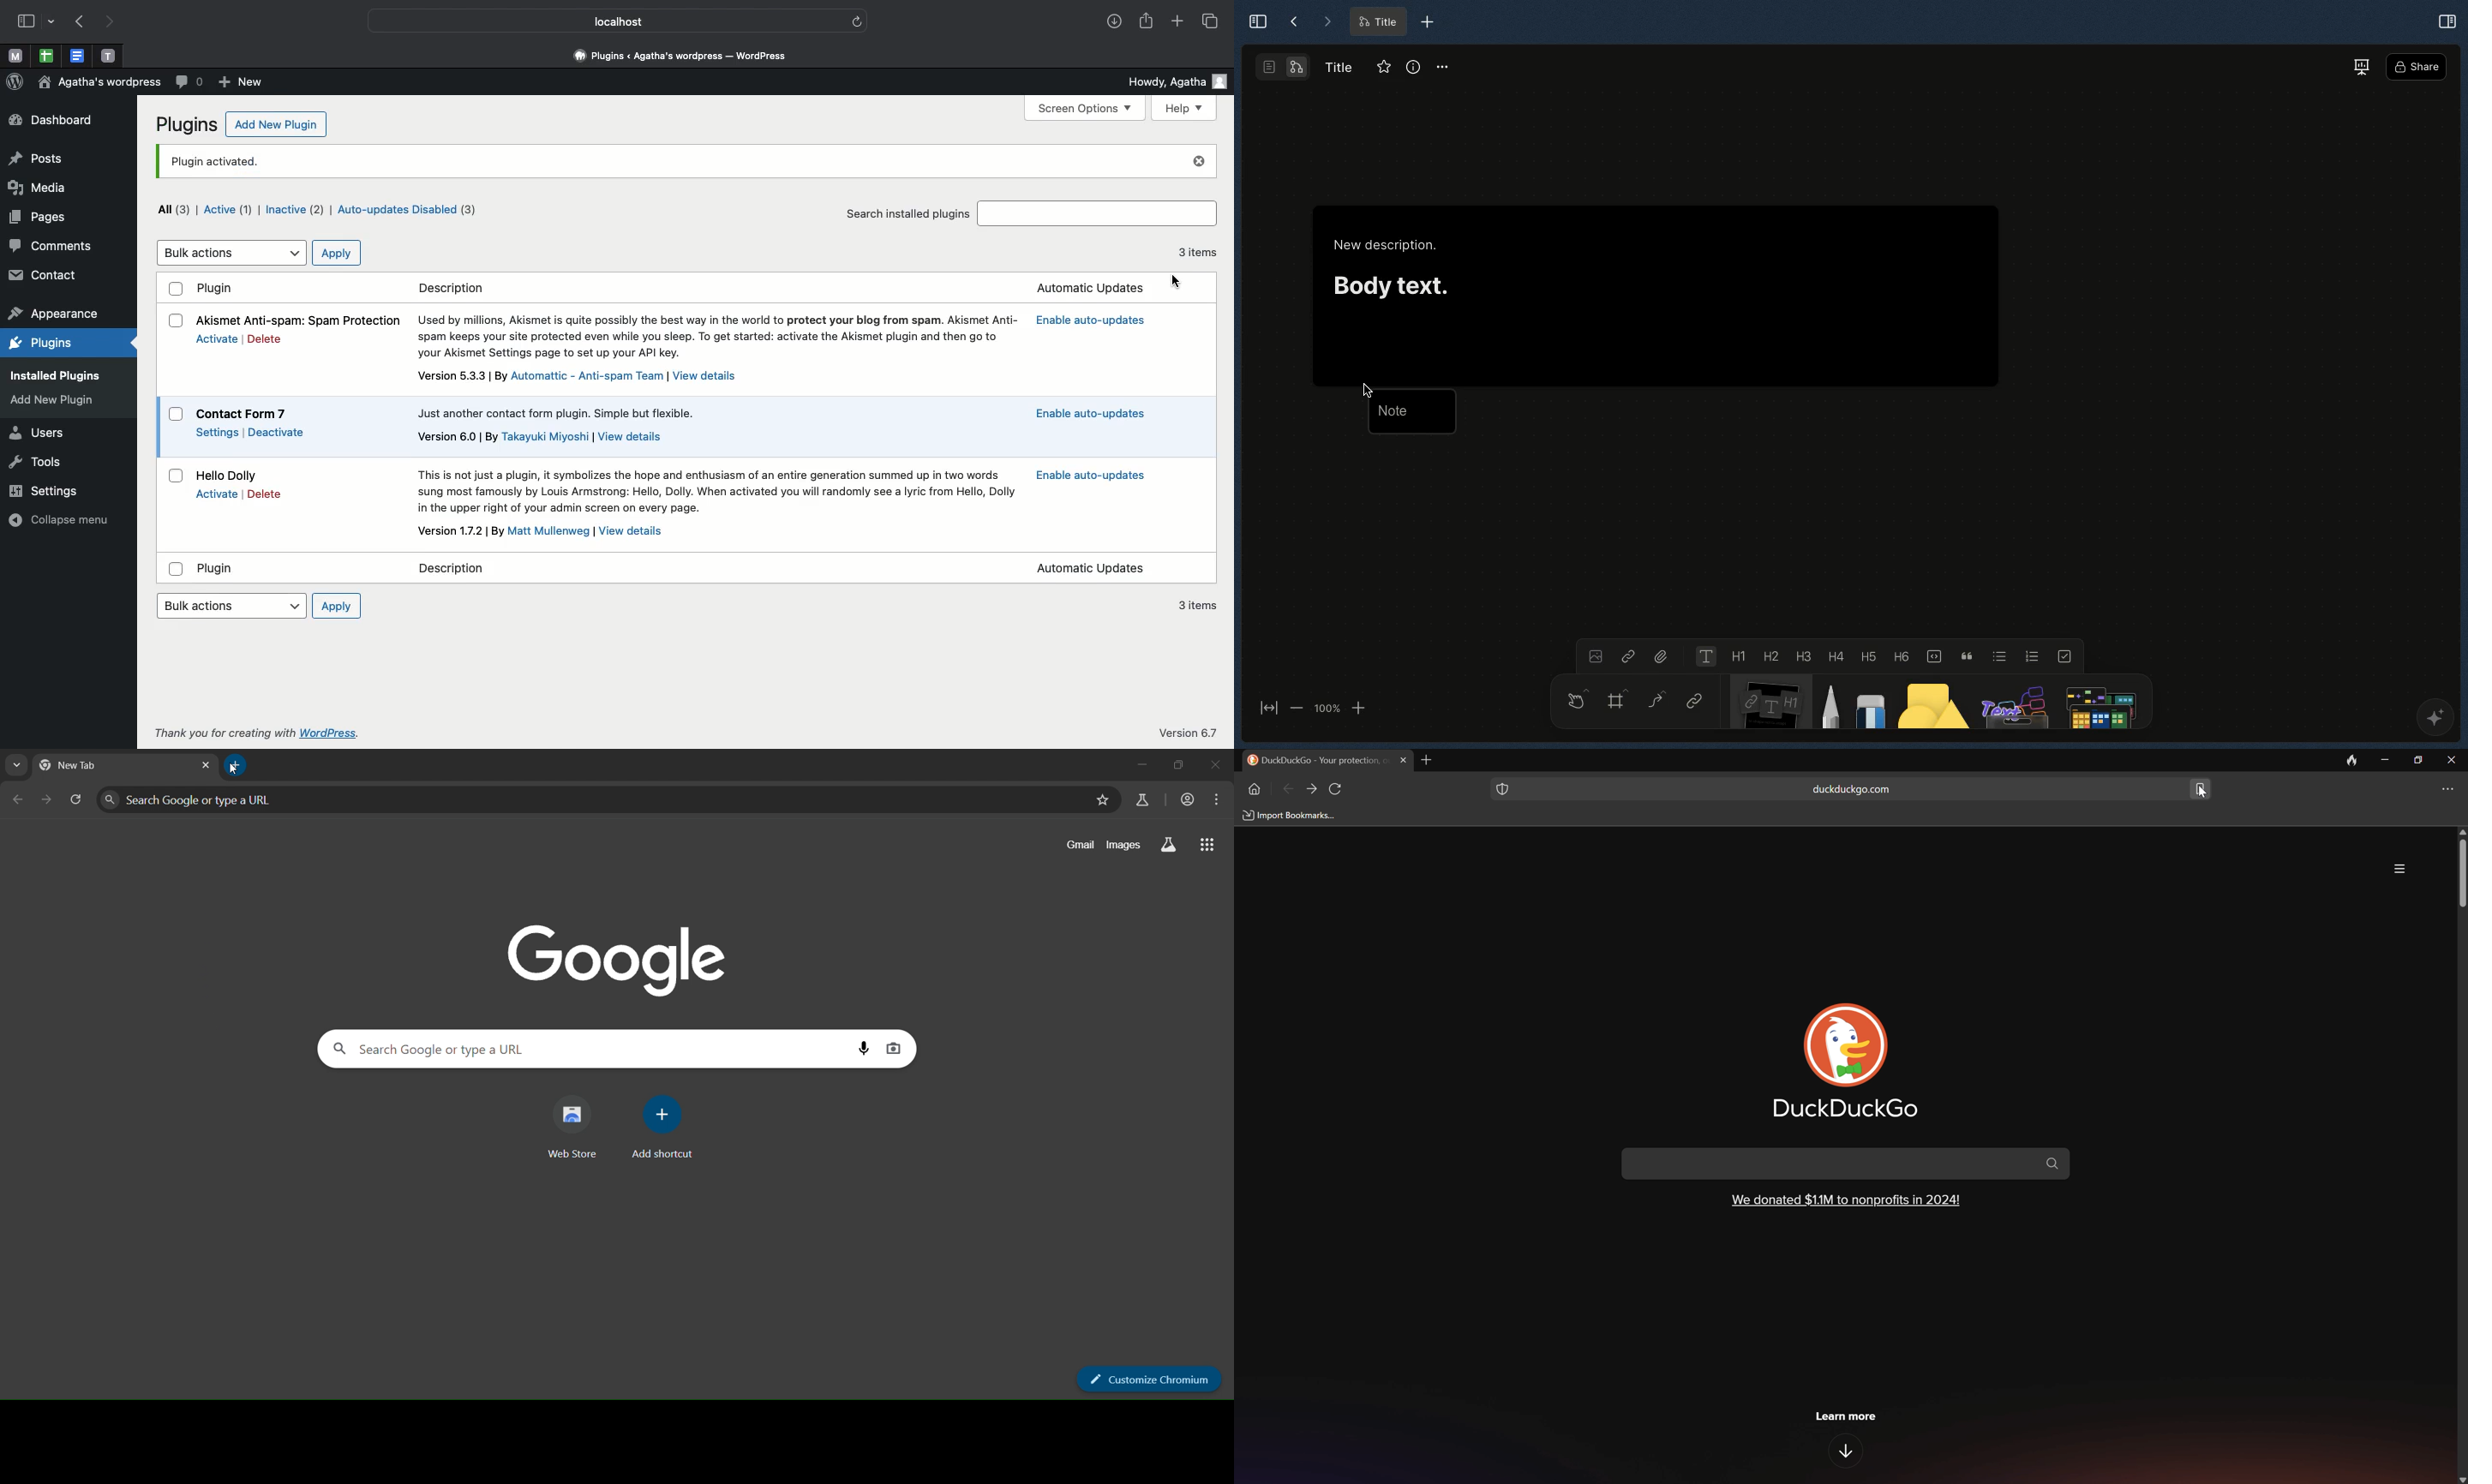 This screenshot has height=1484, width=2492. What do you see at coordinates (1593, 655) in the screenshot?
I see `Image` at bounding box center [1593, 655].